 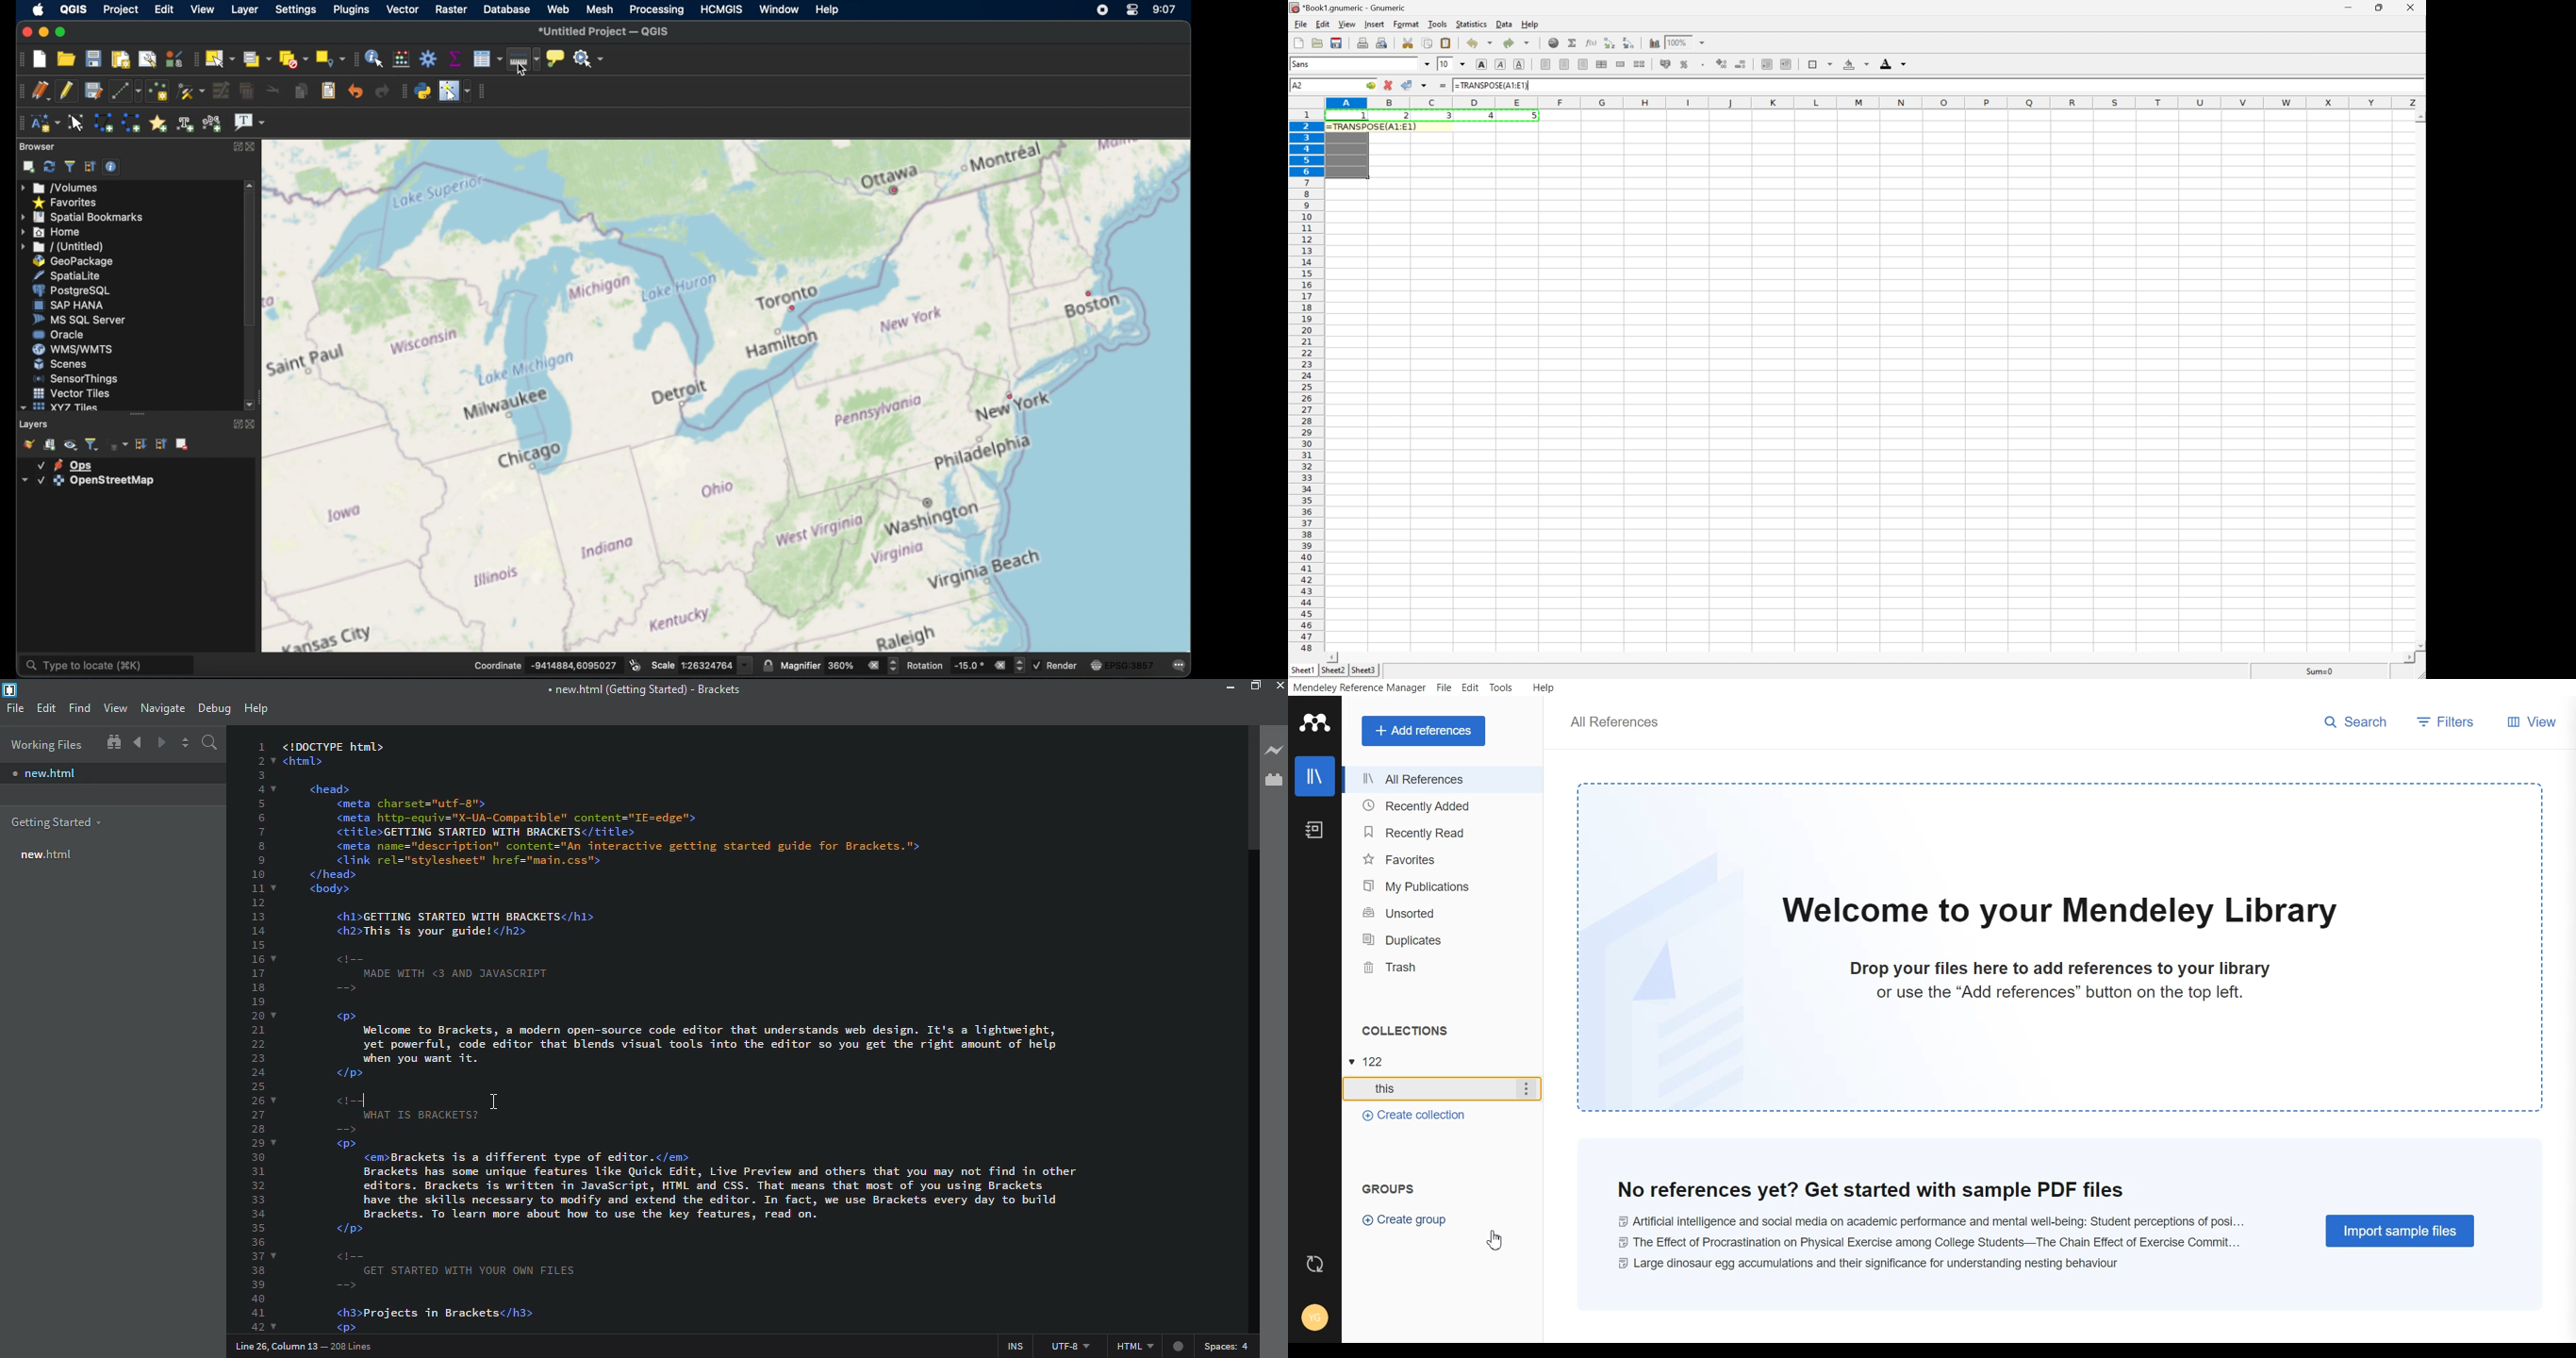 I want to click on center horizontally, so click(x=1566, y=63).